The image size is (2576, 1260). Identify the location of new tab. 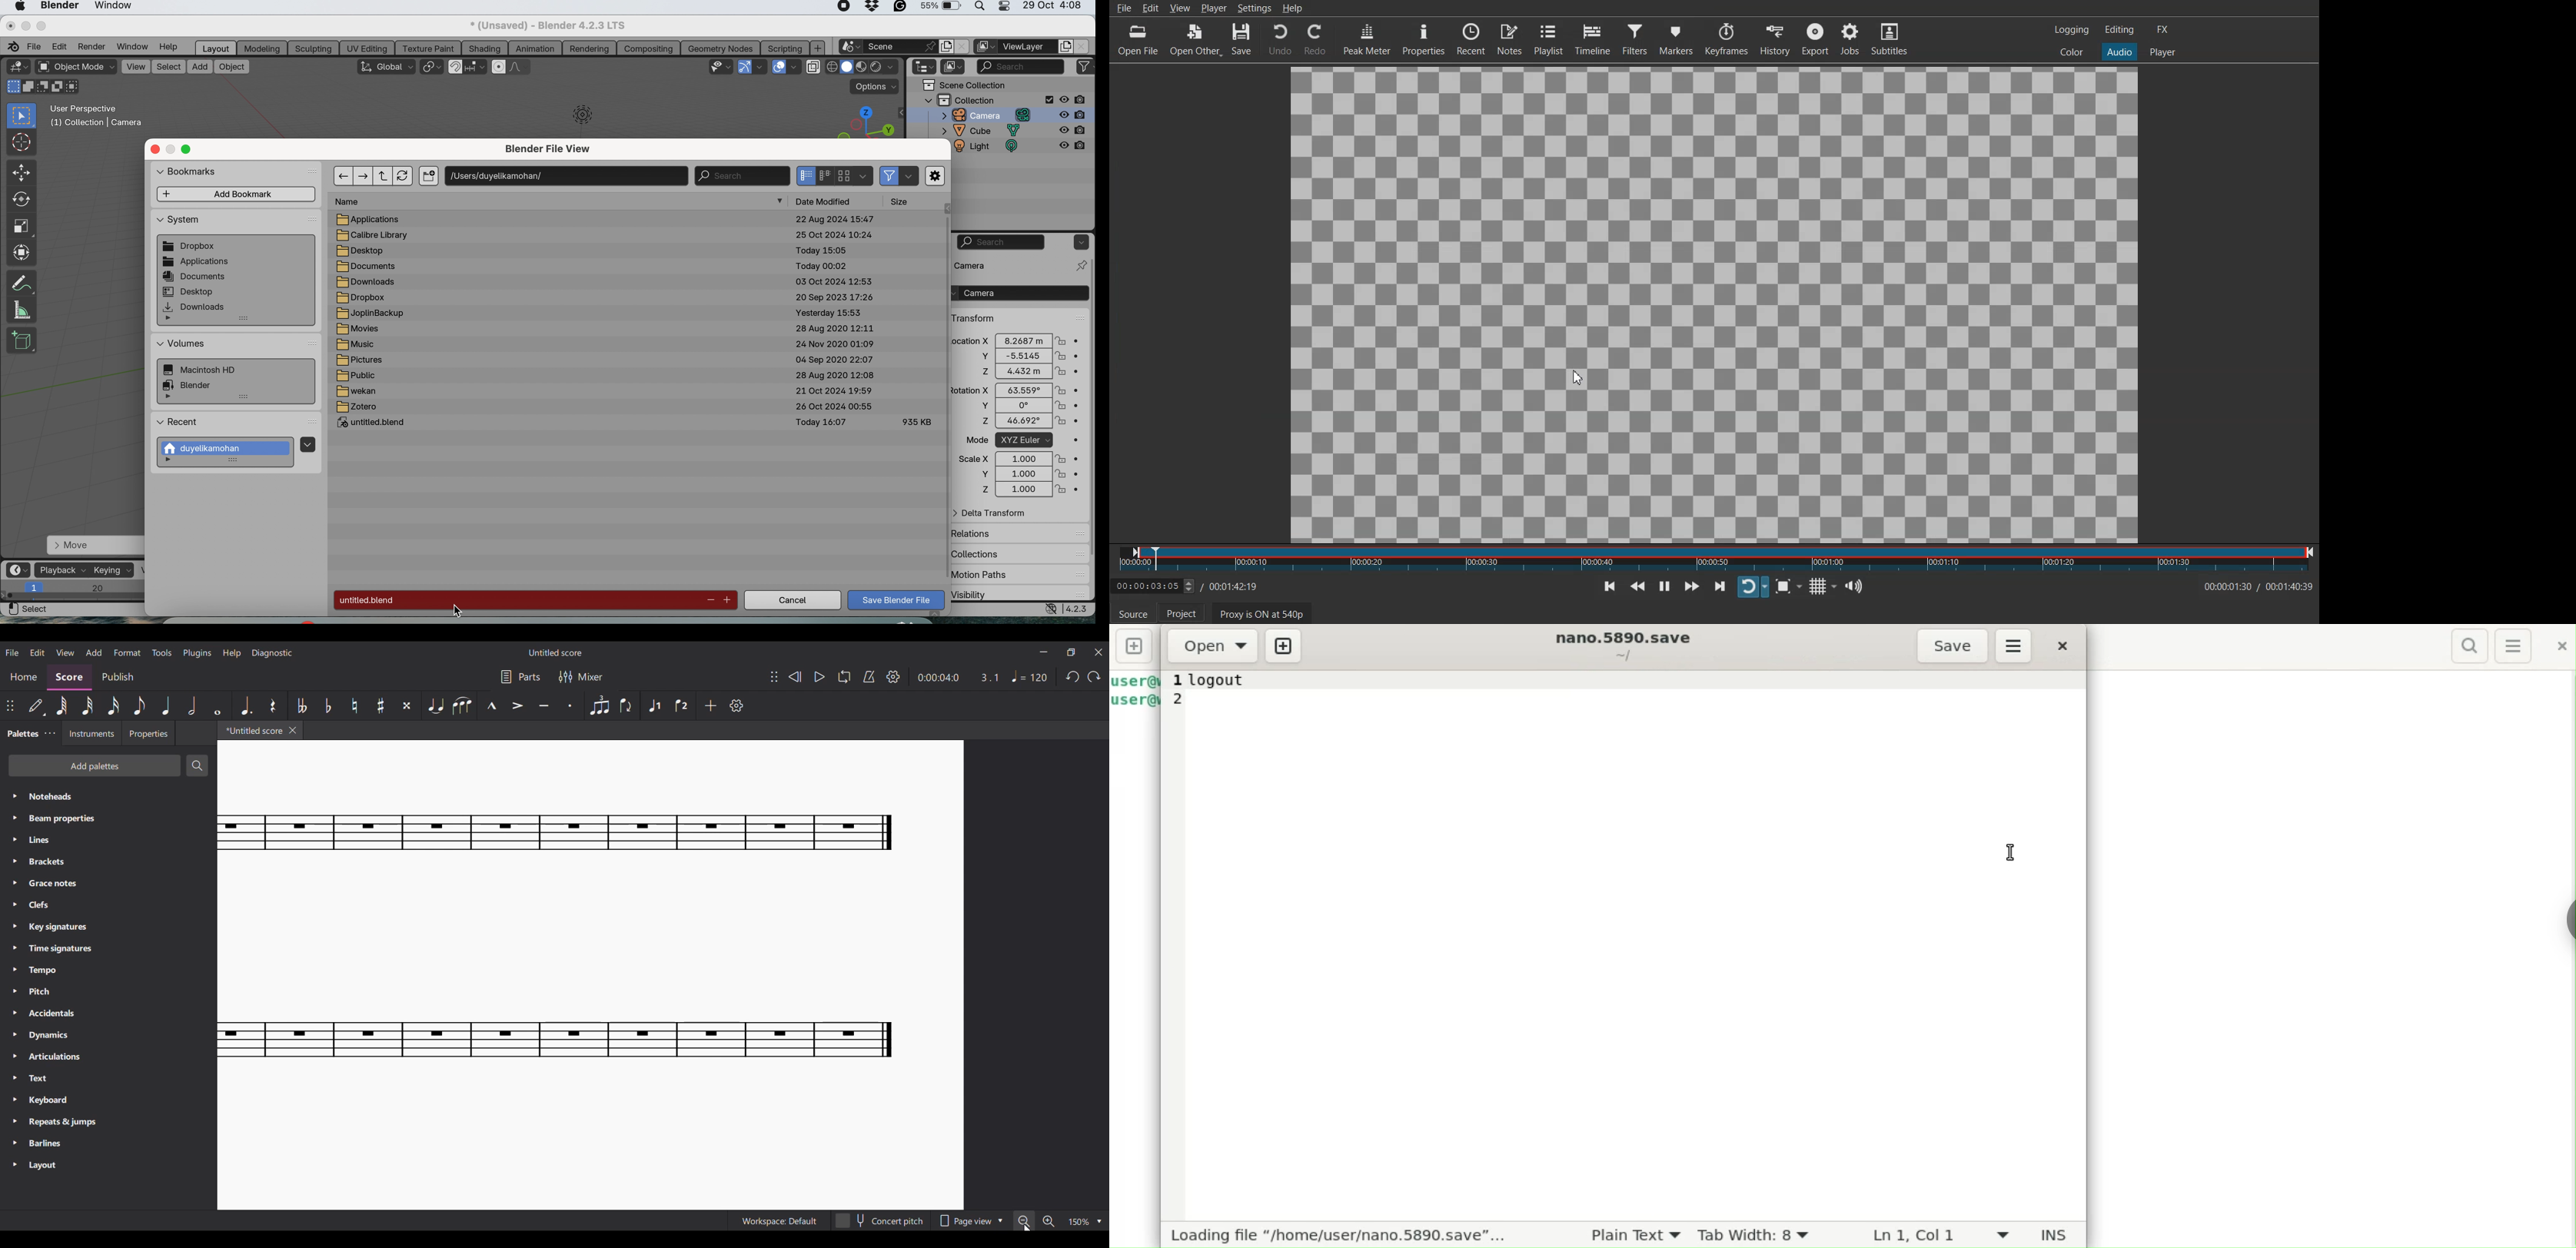
(1286, 645).